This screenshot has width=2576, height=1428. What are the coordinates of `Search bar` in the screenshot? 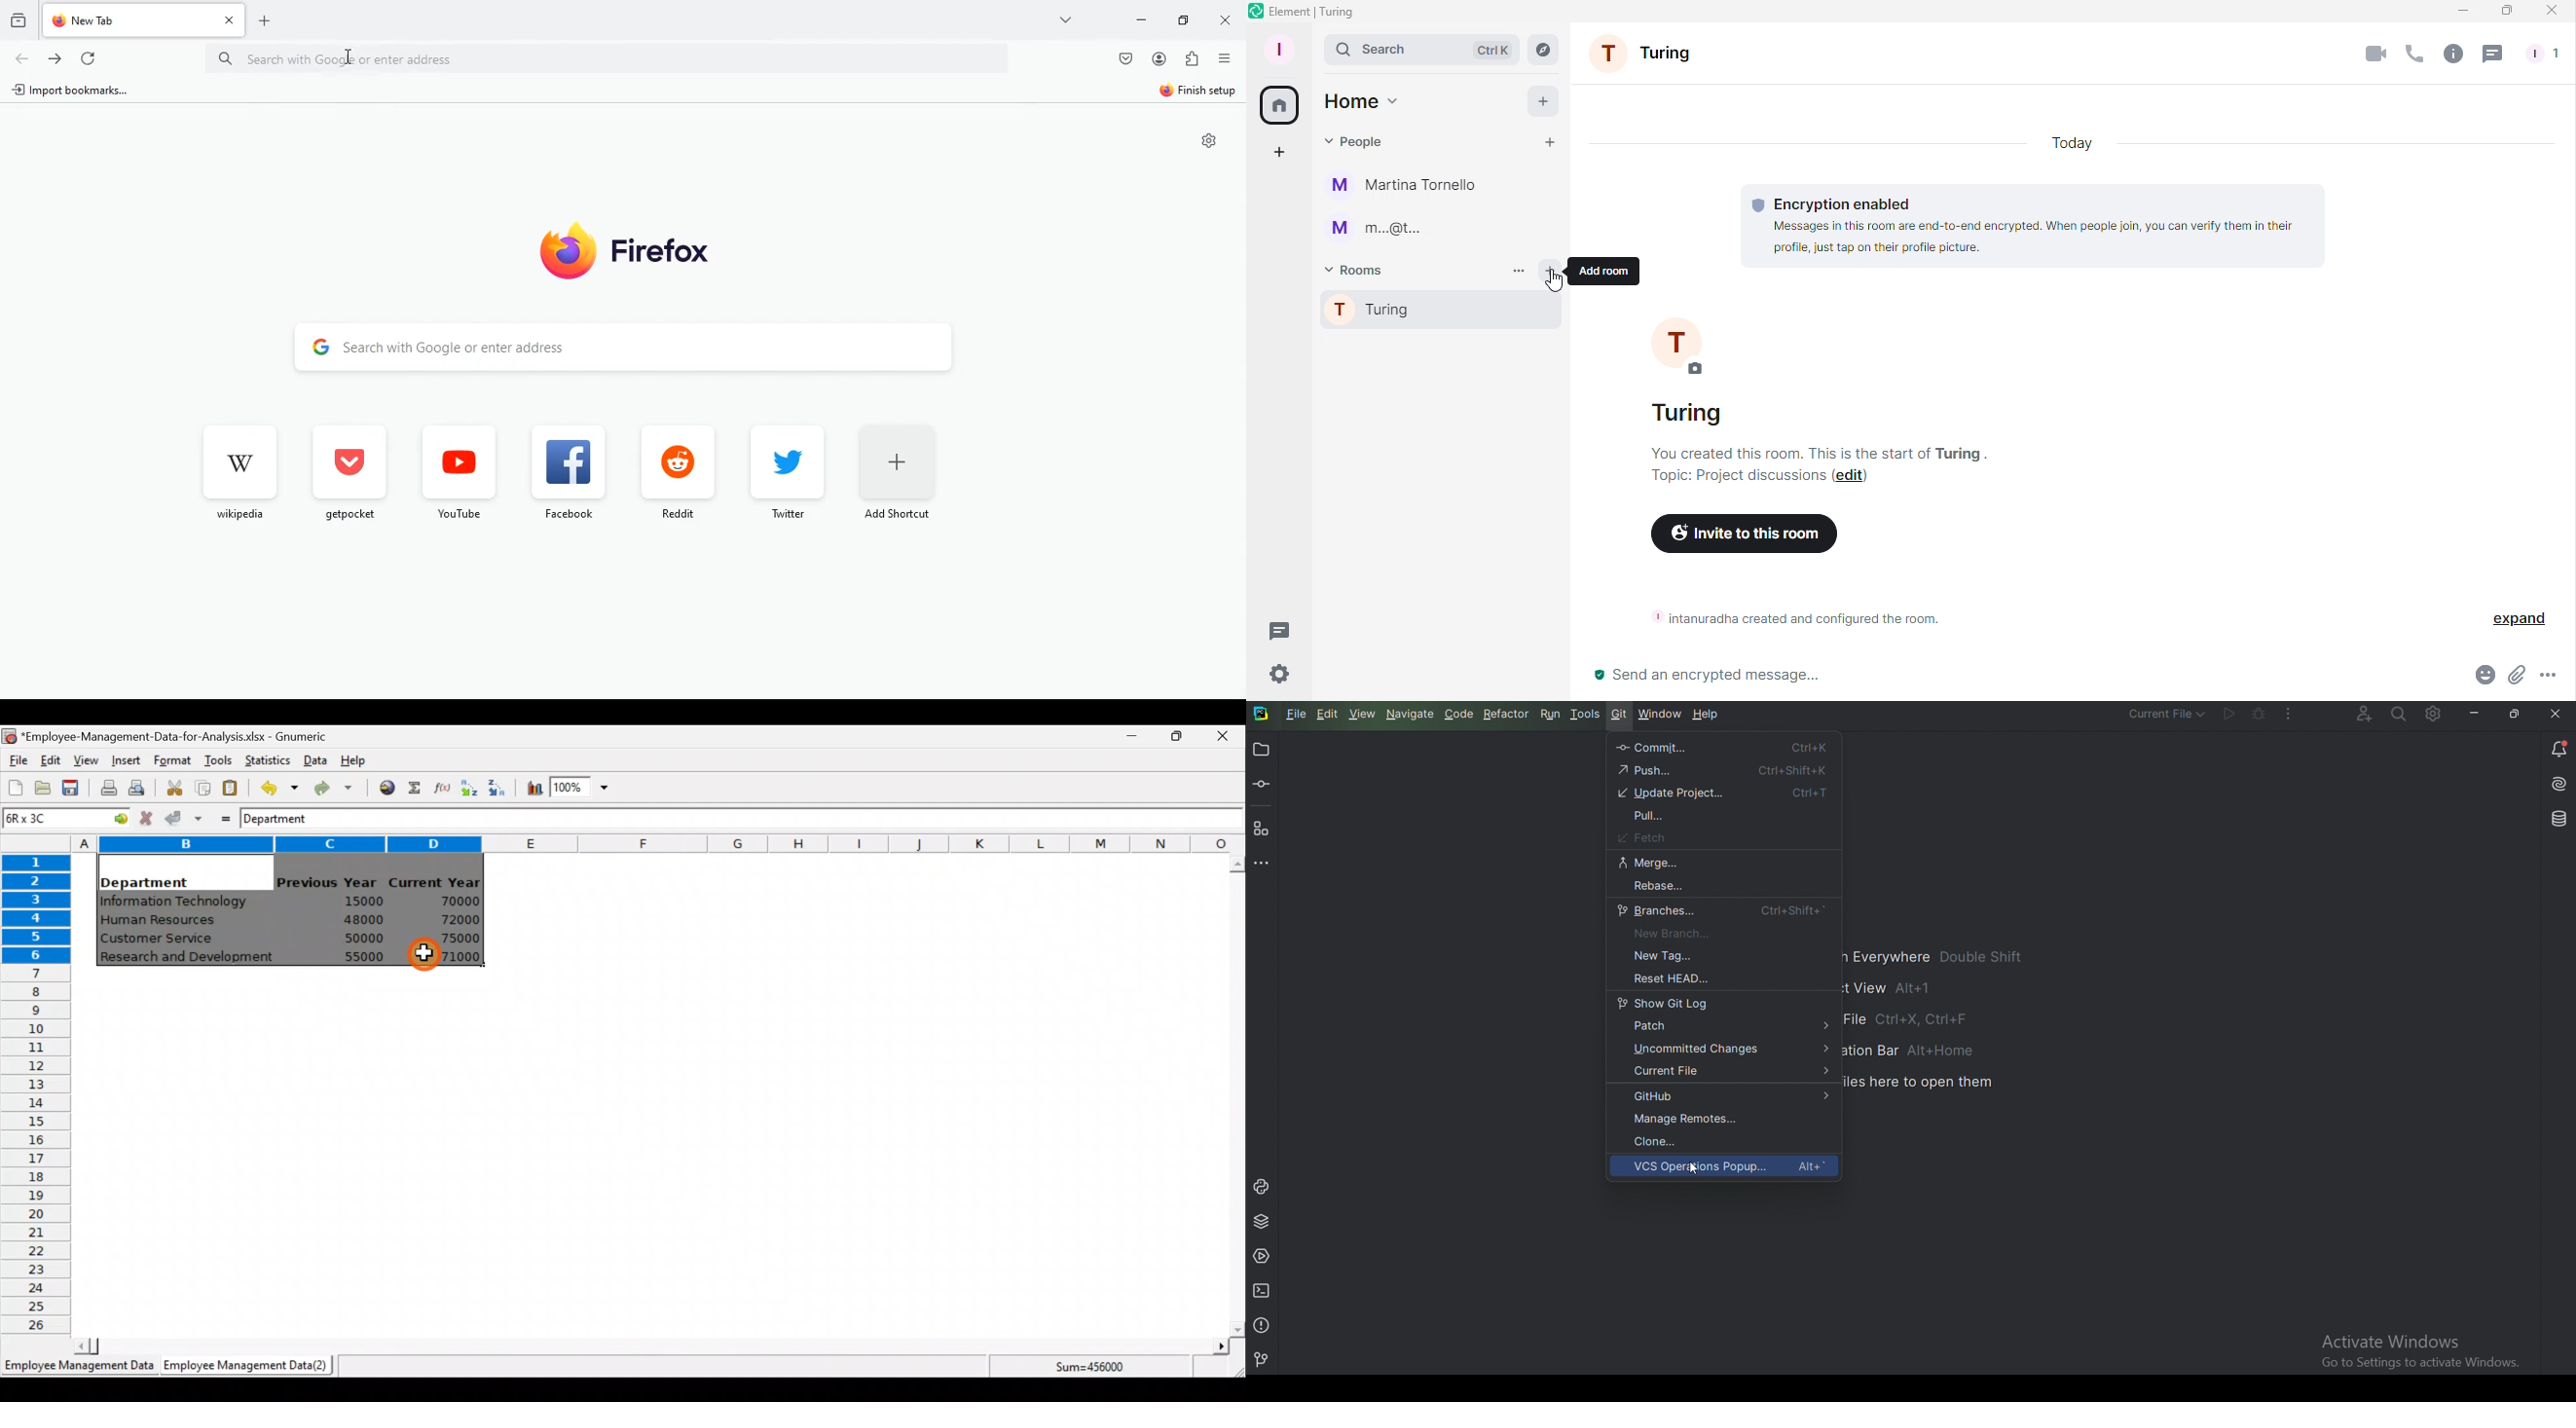 It's located at (1421, 49).